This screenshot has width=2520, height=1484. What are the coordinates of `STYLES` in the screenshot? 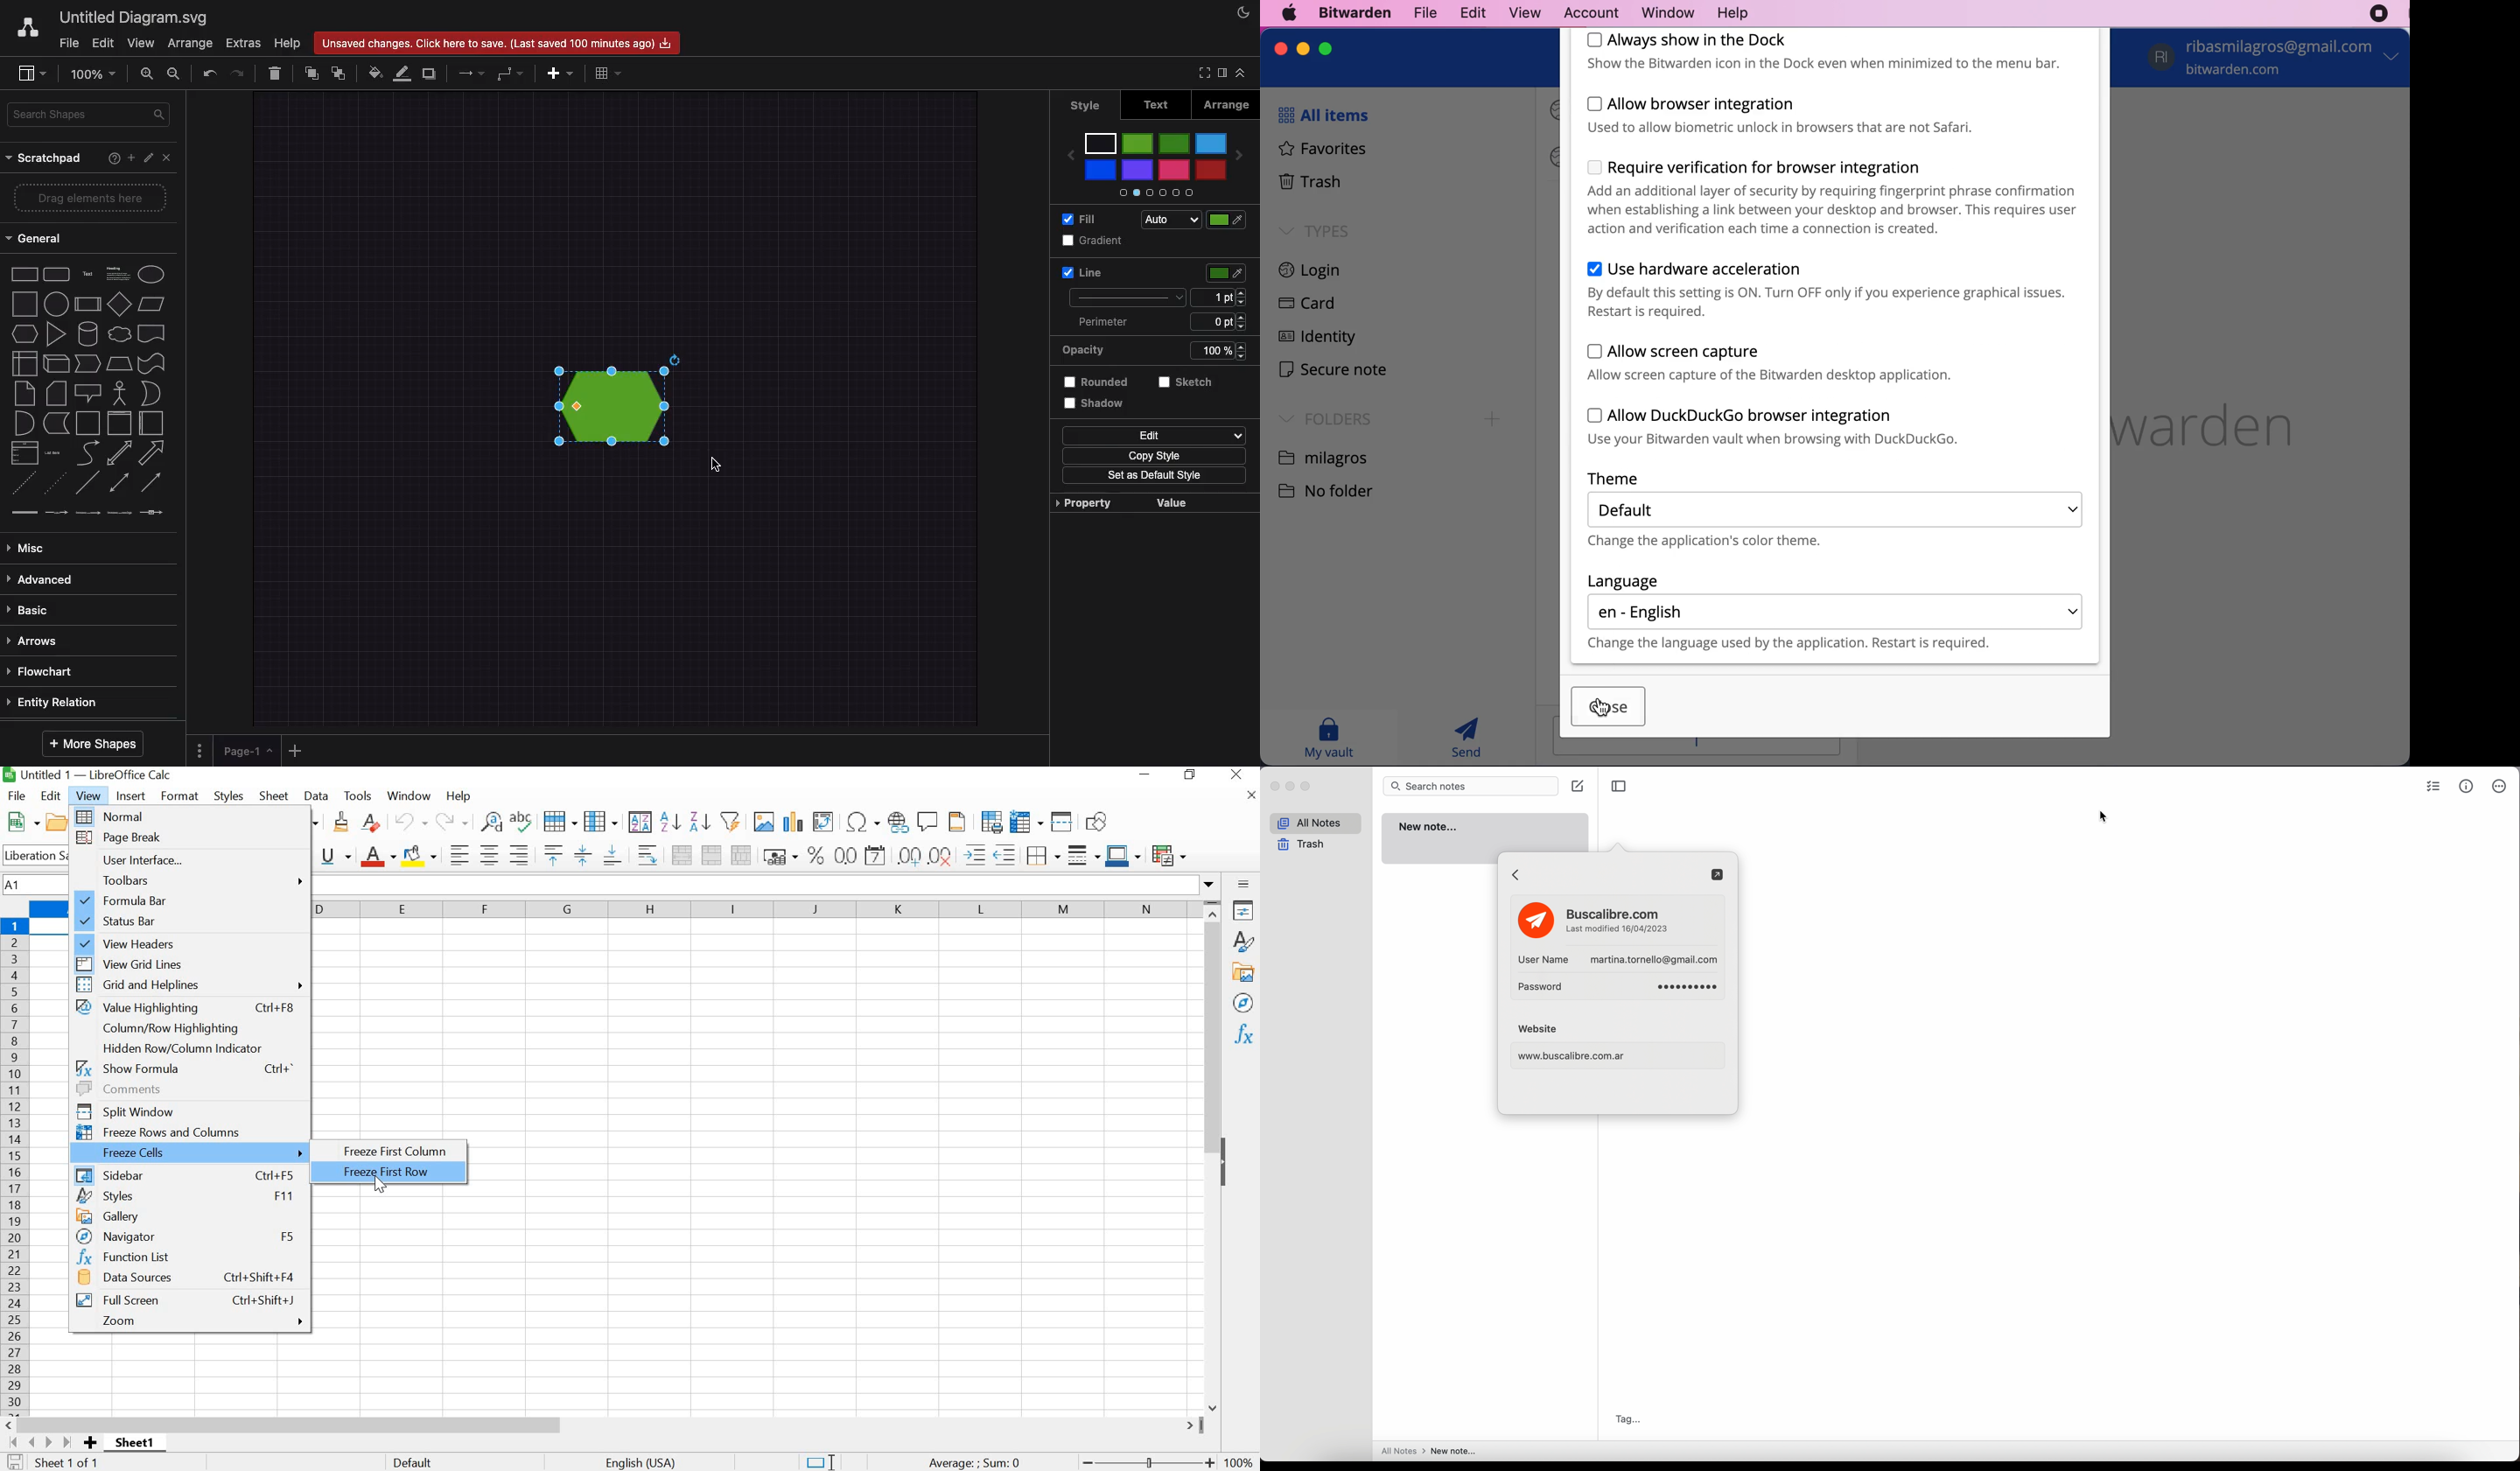 It's located at (187, 1196).